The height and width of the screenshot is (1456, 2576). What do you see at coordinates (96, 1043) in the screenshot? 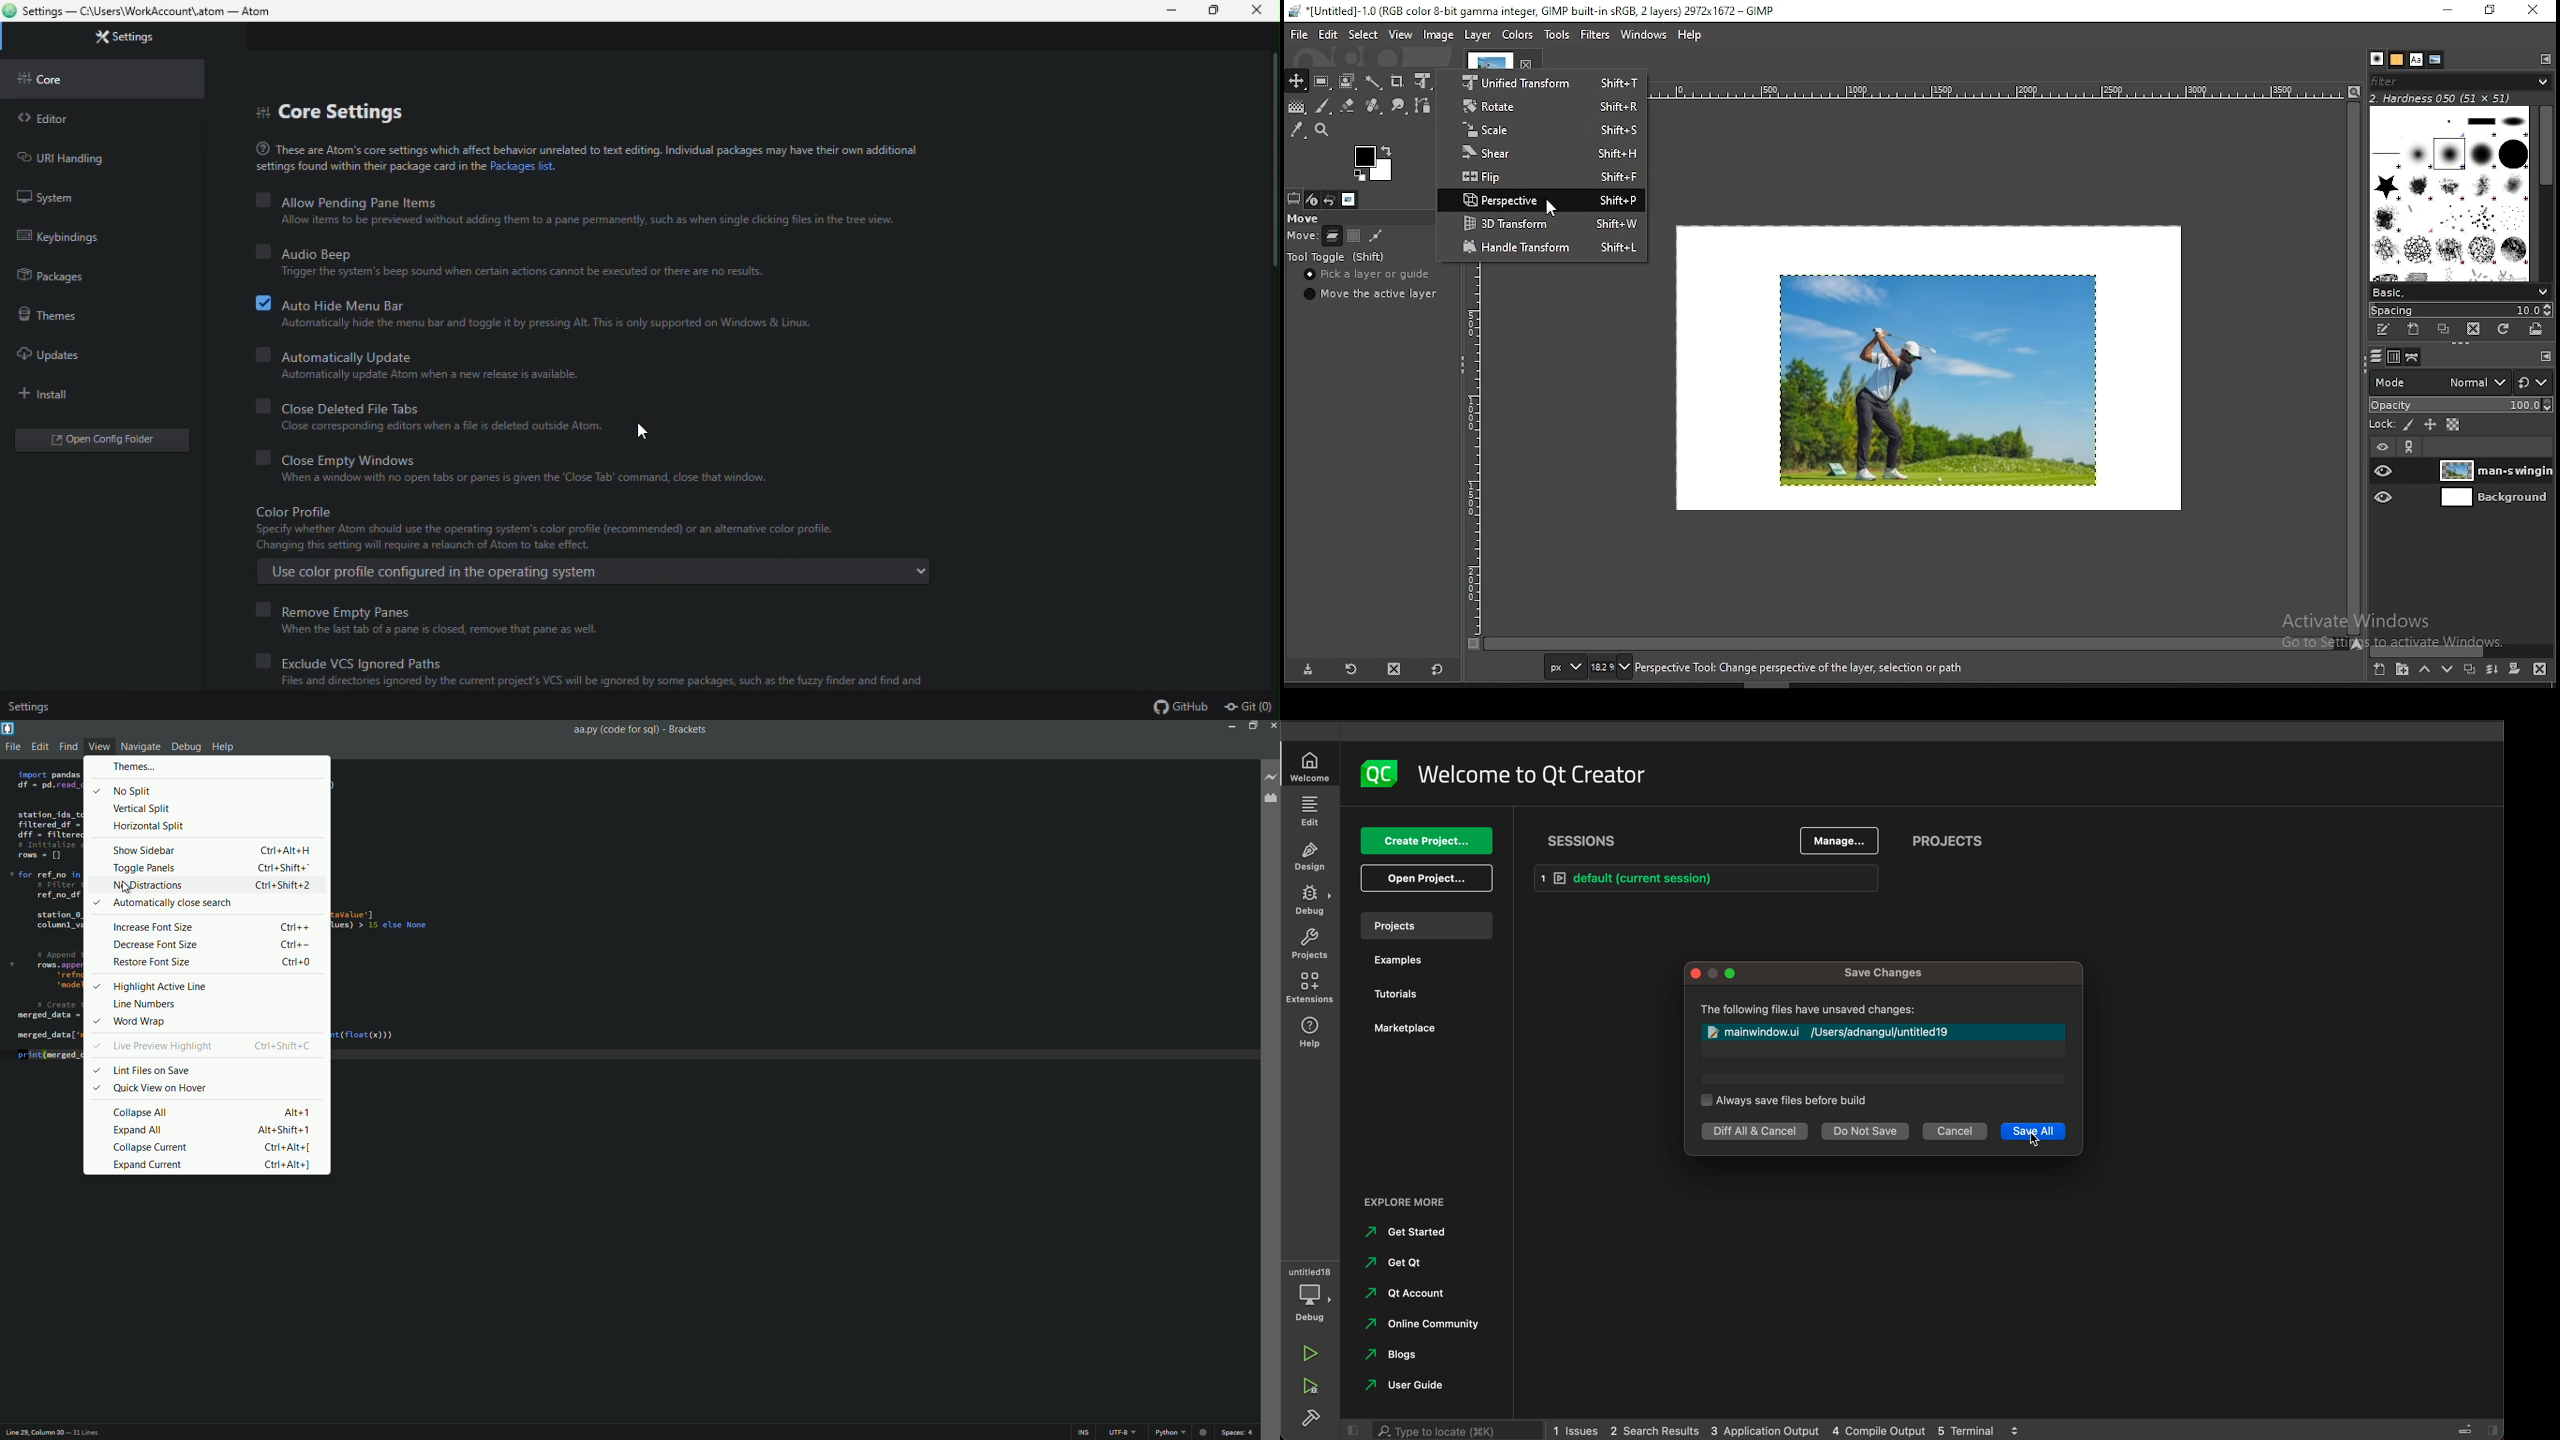
I see `Select` at bounding box center [96, 1043].